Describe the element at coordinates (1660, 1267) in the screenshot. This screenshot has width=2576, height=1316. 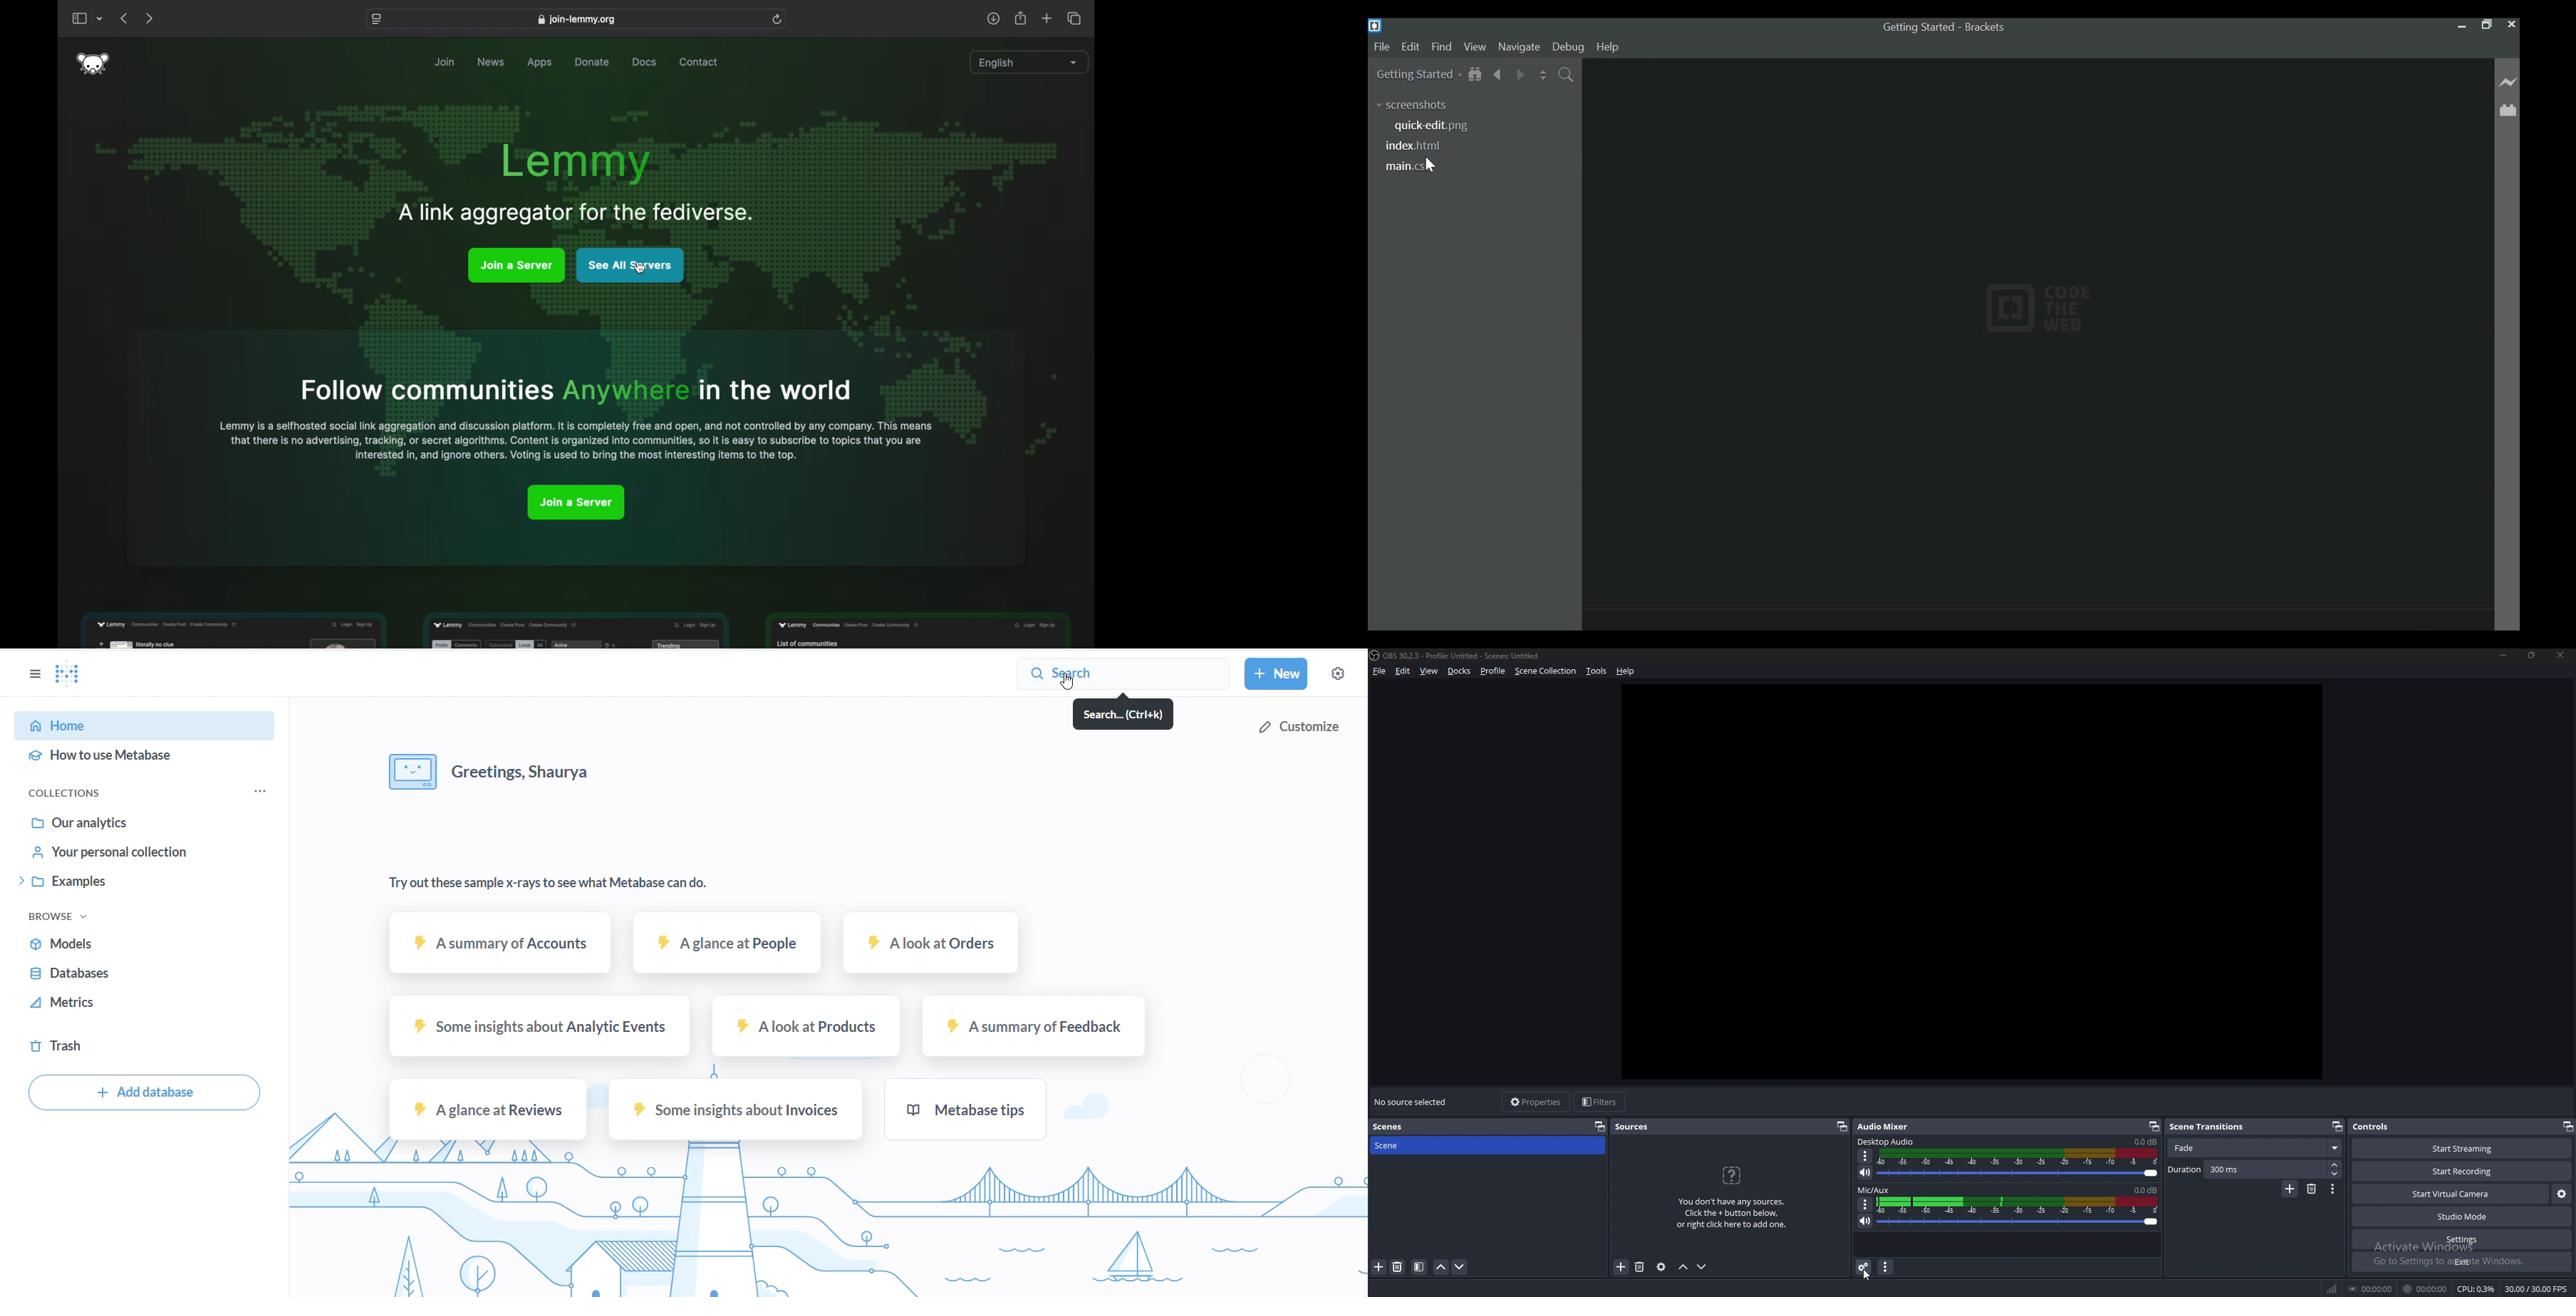
I see `source properties` at that location.